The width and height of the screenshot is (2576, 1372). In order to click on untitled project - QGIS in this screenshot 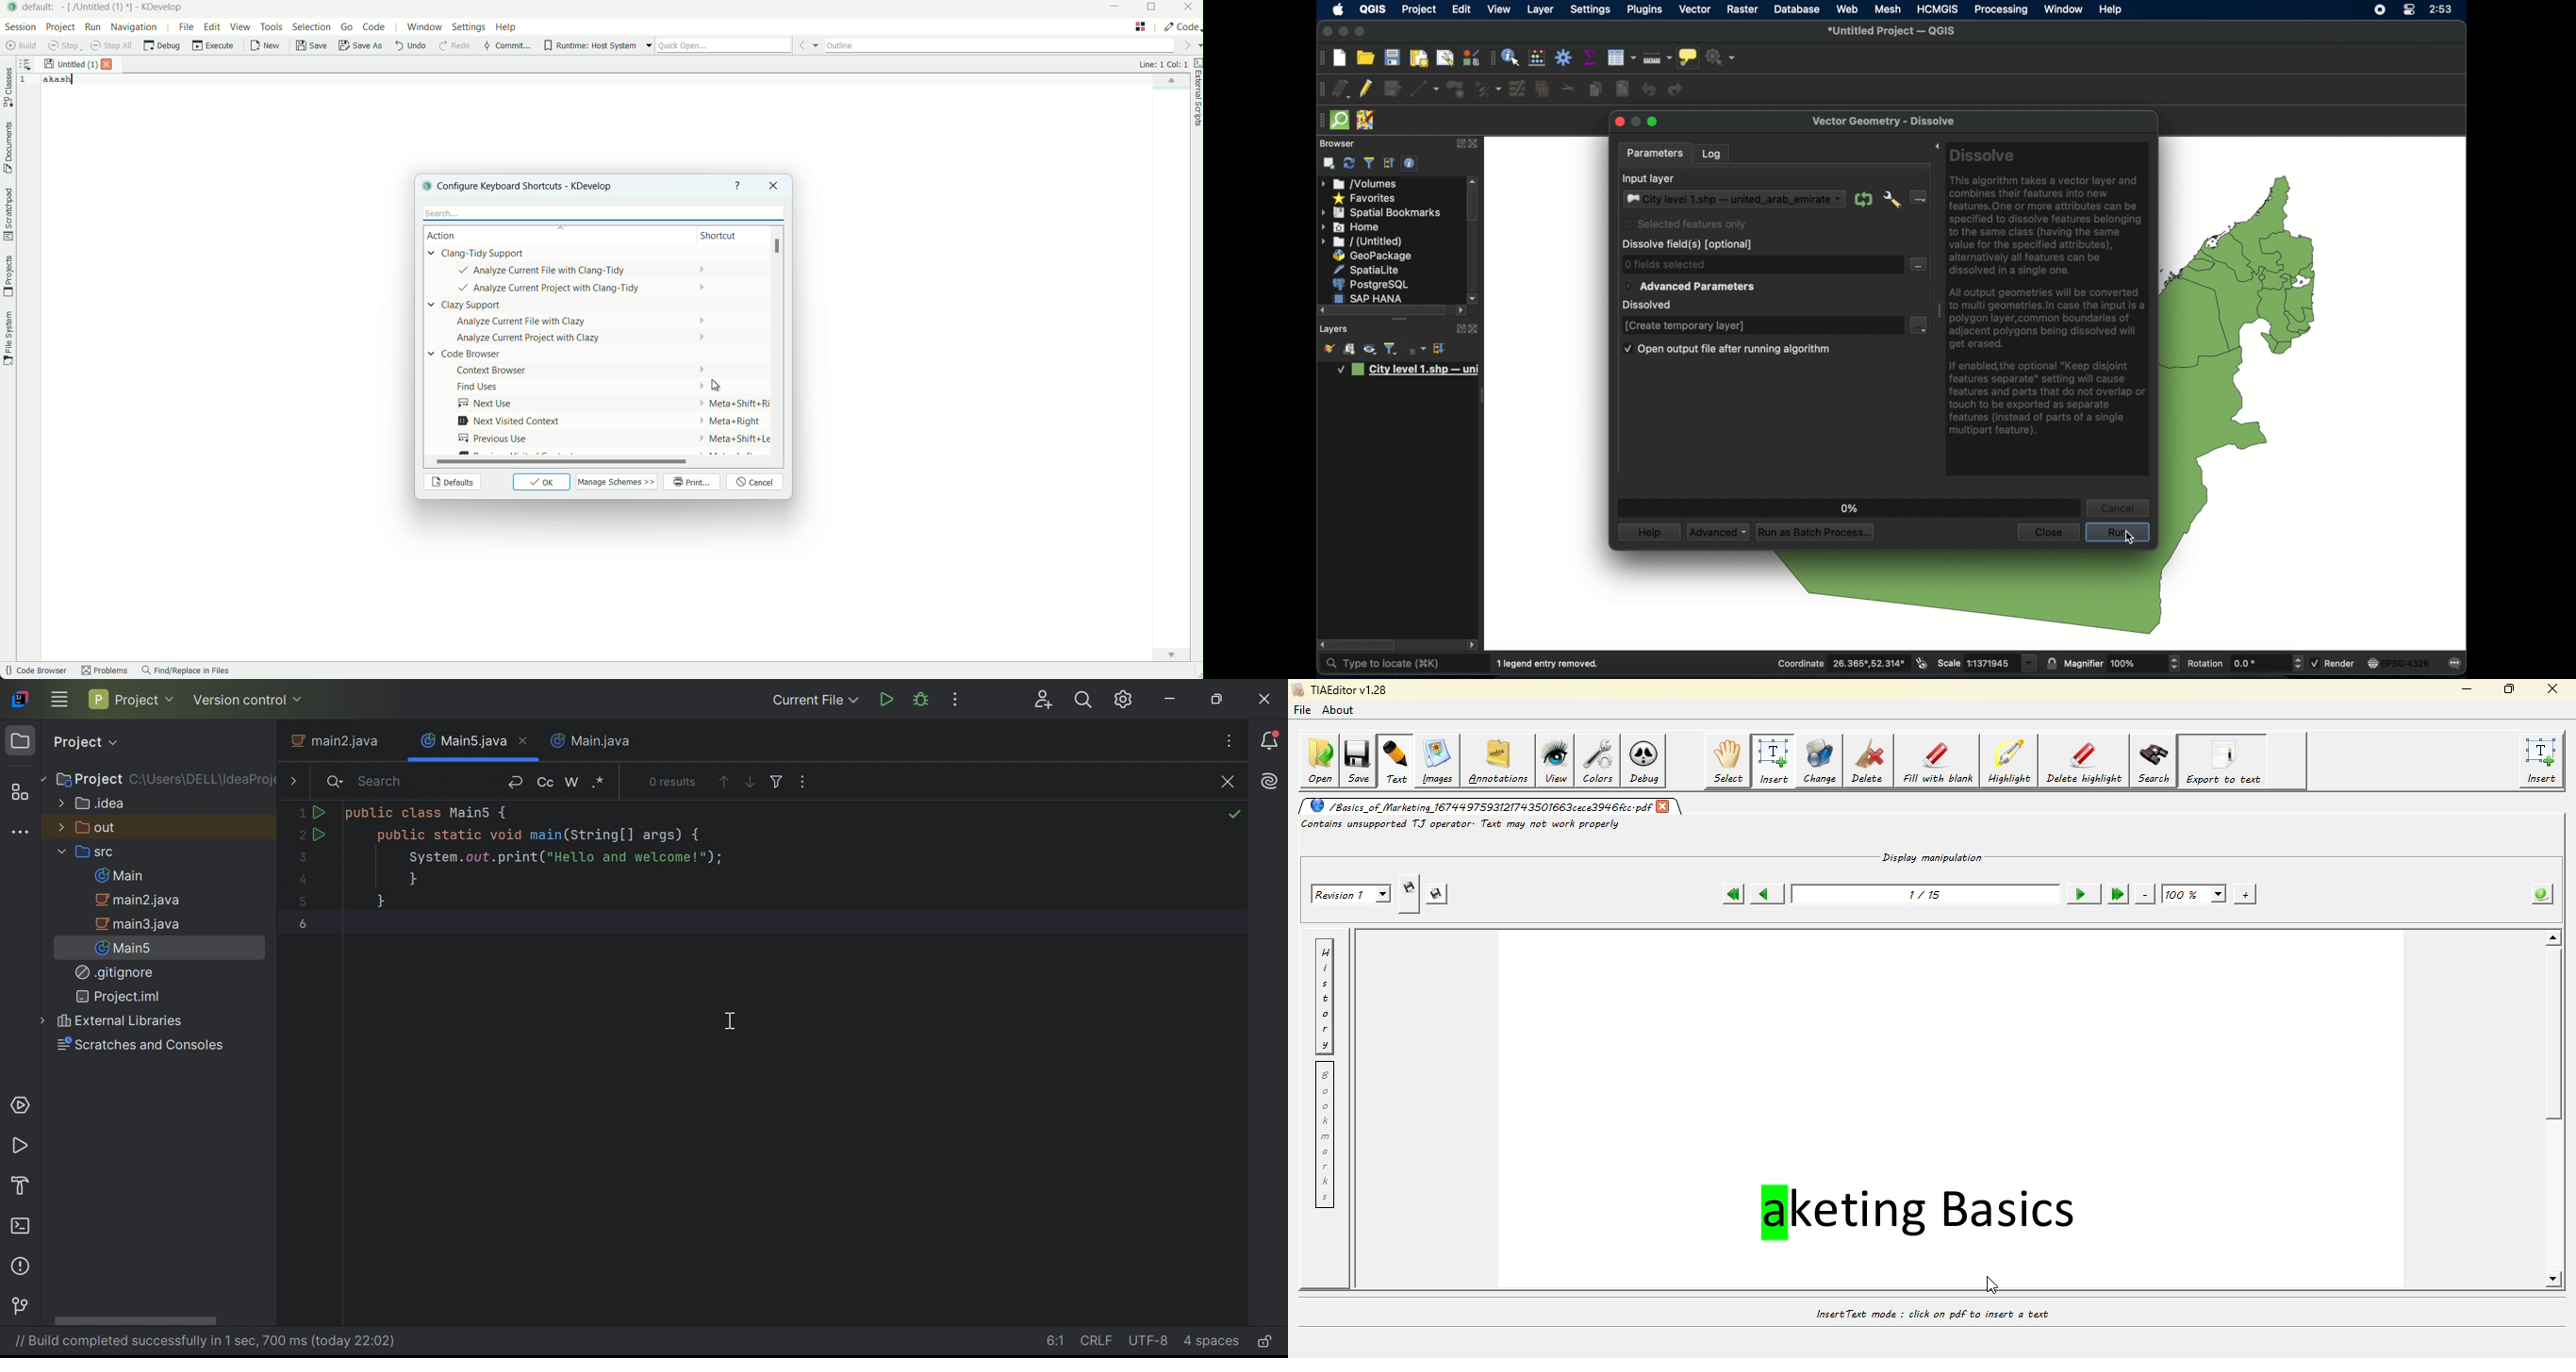, I will do `click(1895, 31)`.